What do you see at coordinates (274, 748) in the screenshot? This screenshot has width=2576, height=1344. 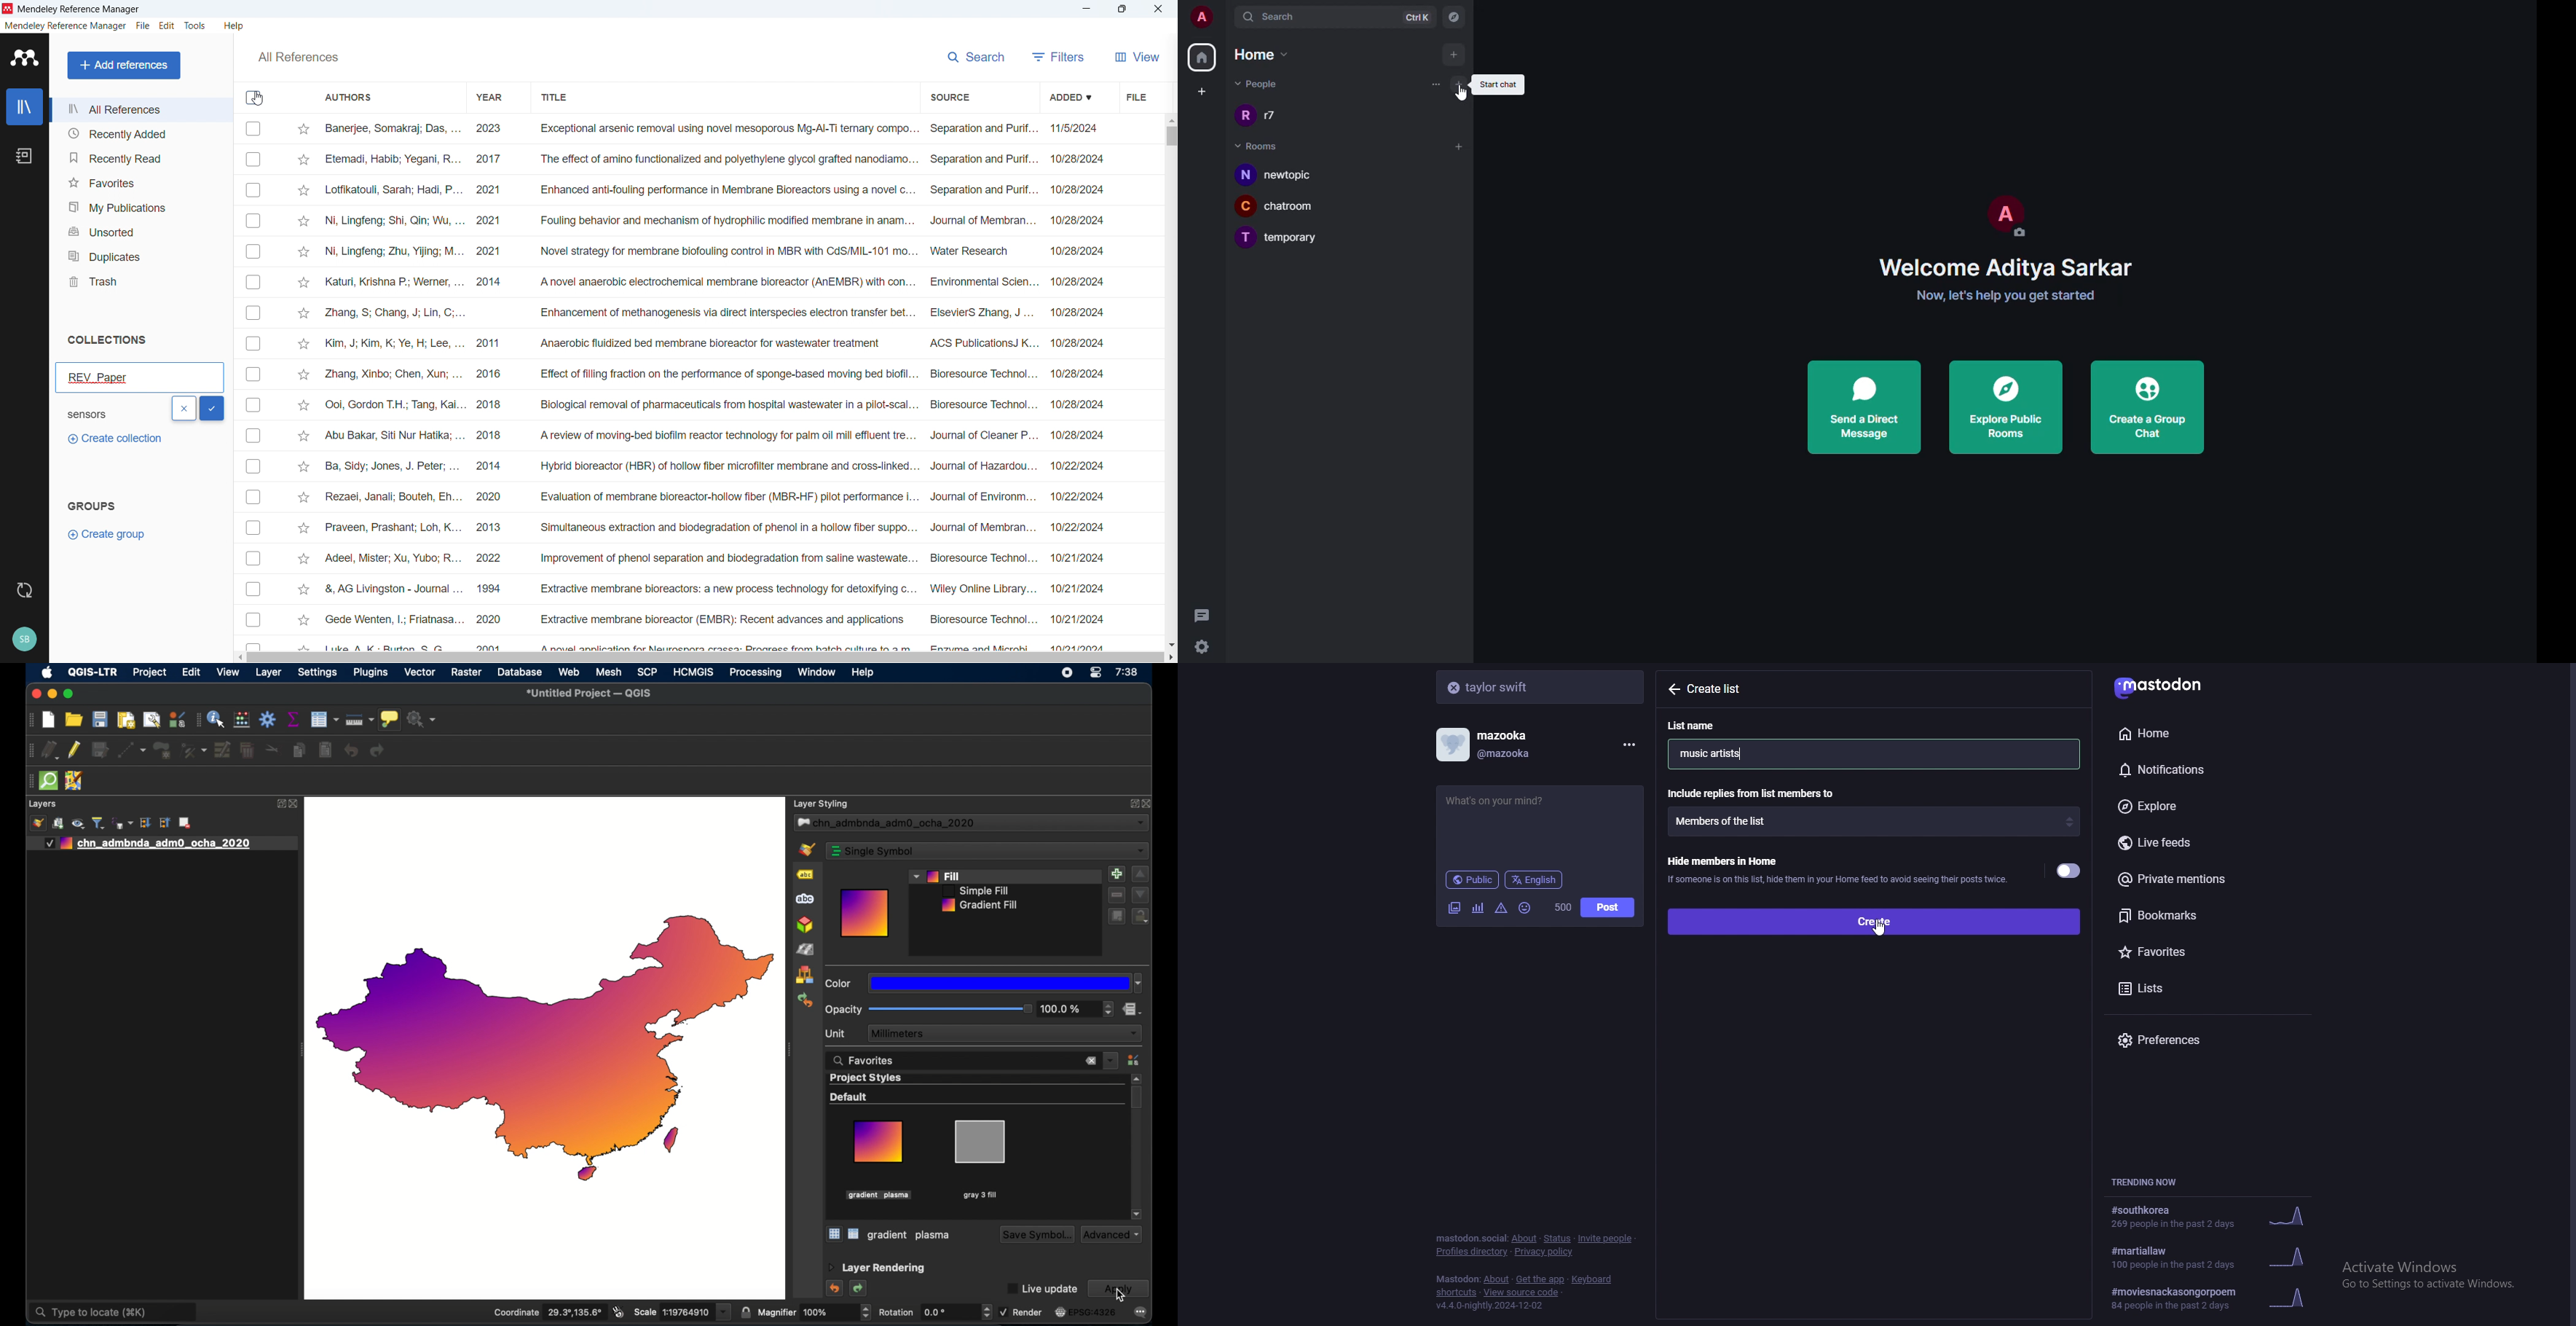 I see `cut` at bounding box center [274, 748].